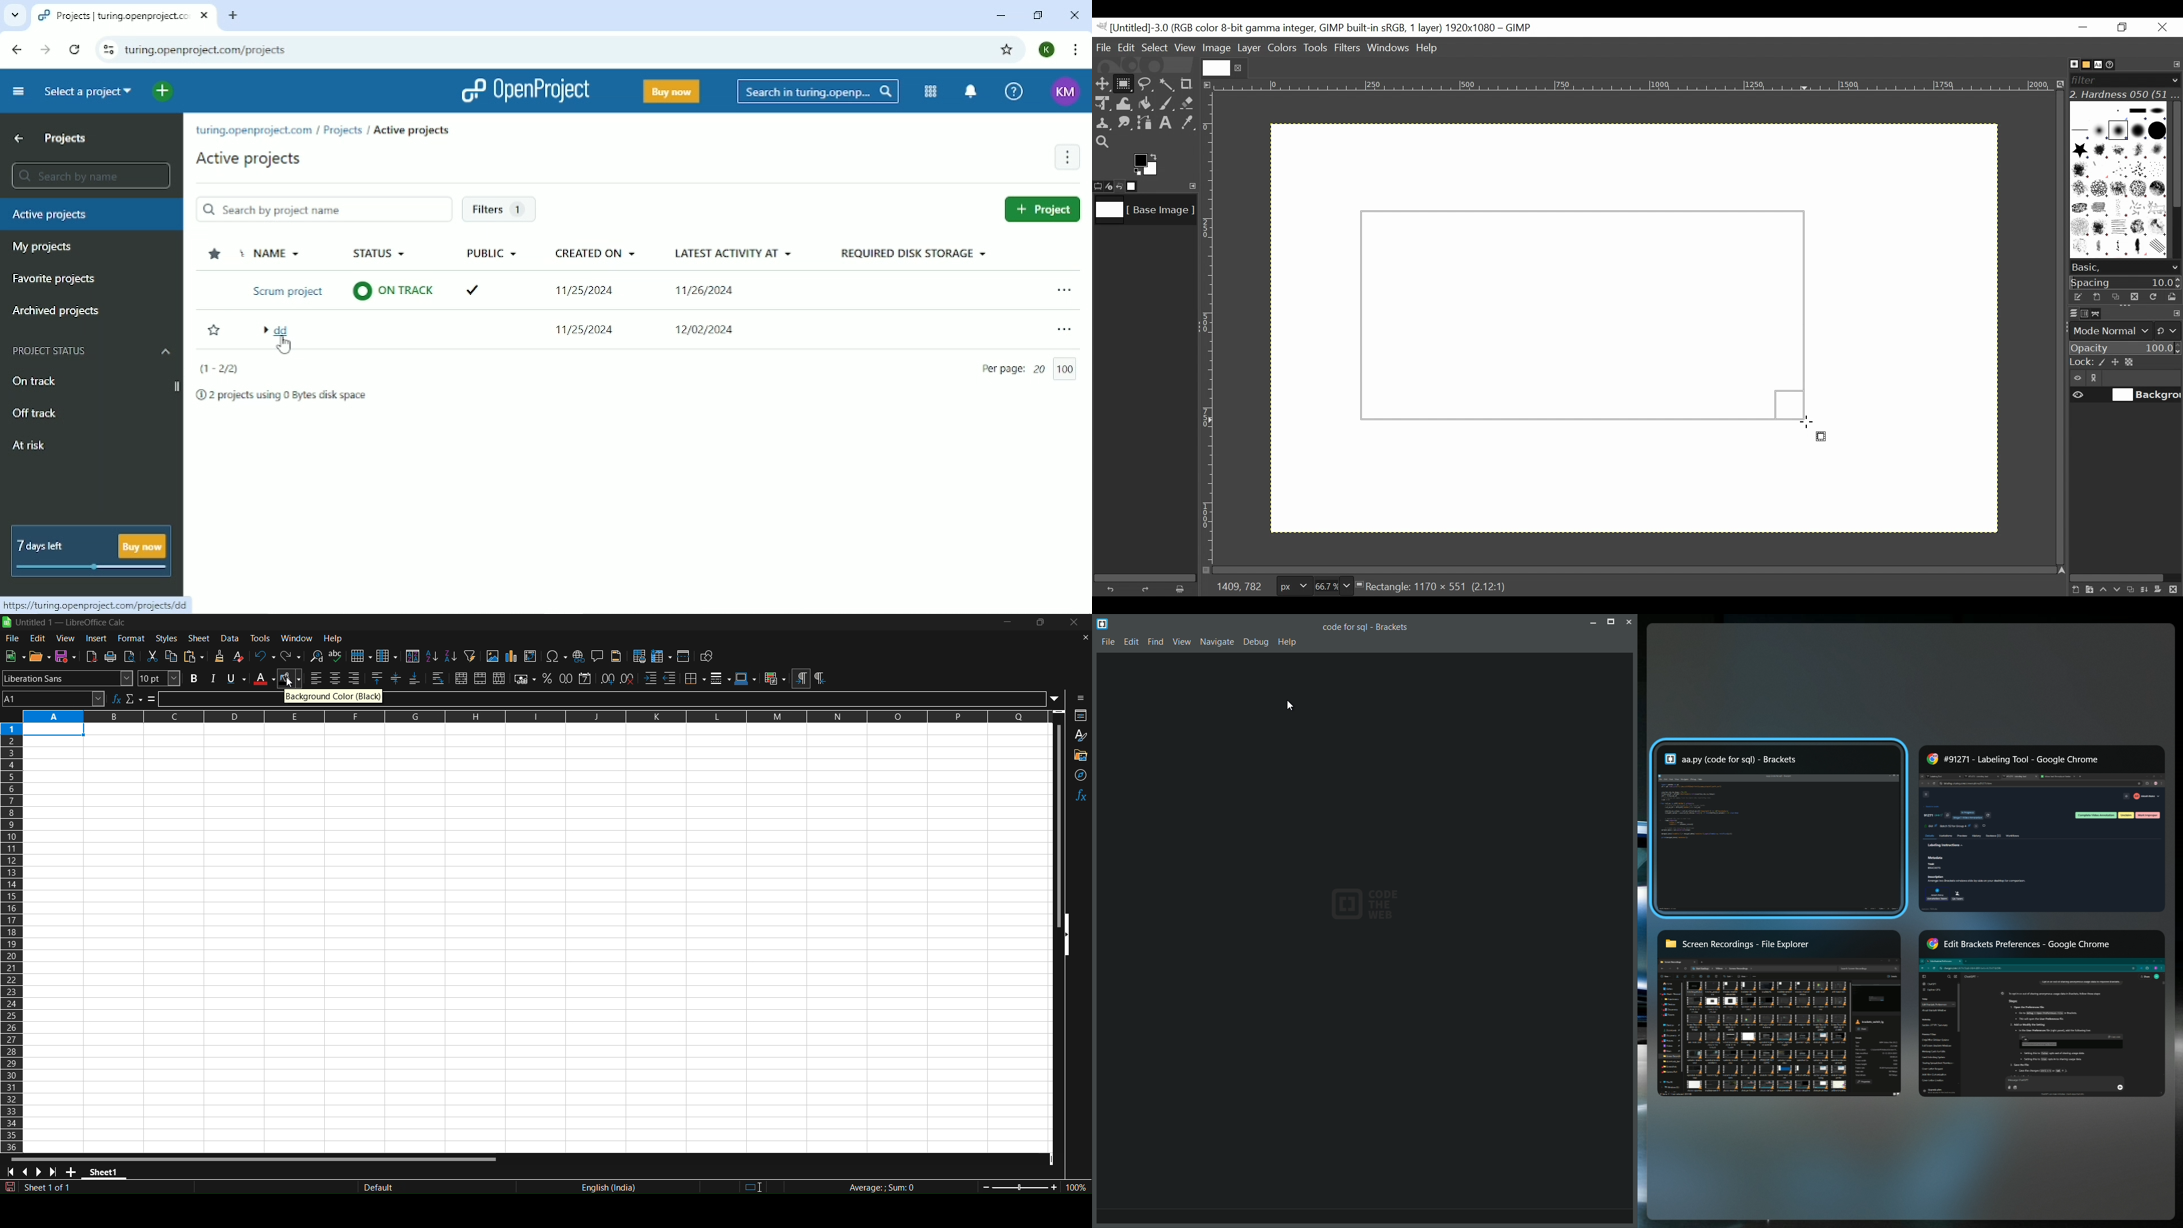  Describe the element at coordinates (489, 276) in the screenshot. I see `Public` at that location.